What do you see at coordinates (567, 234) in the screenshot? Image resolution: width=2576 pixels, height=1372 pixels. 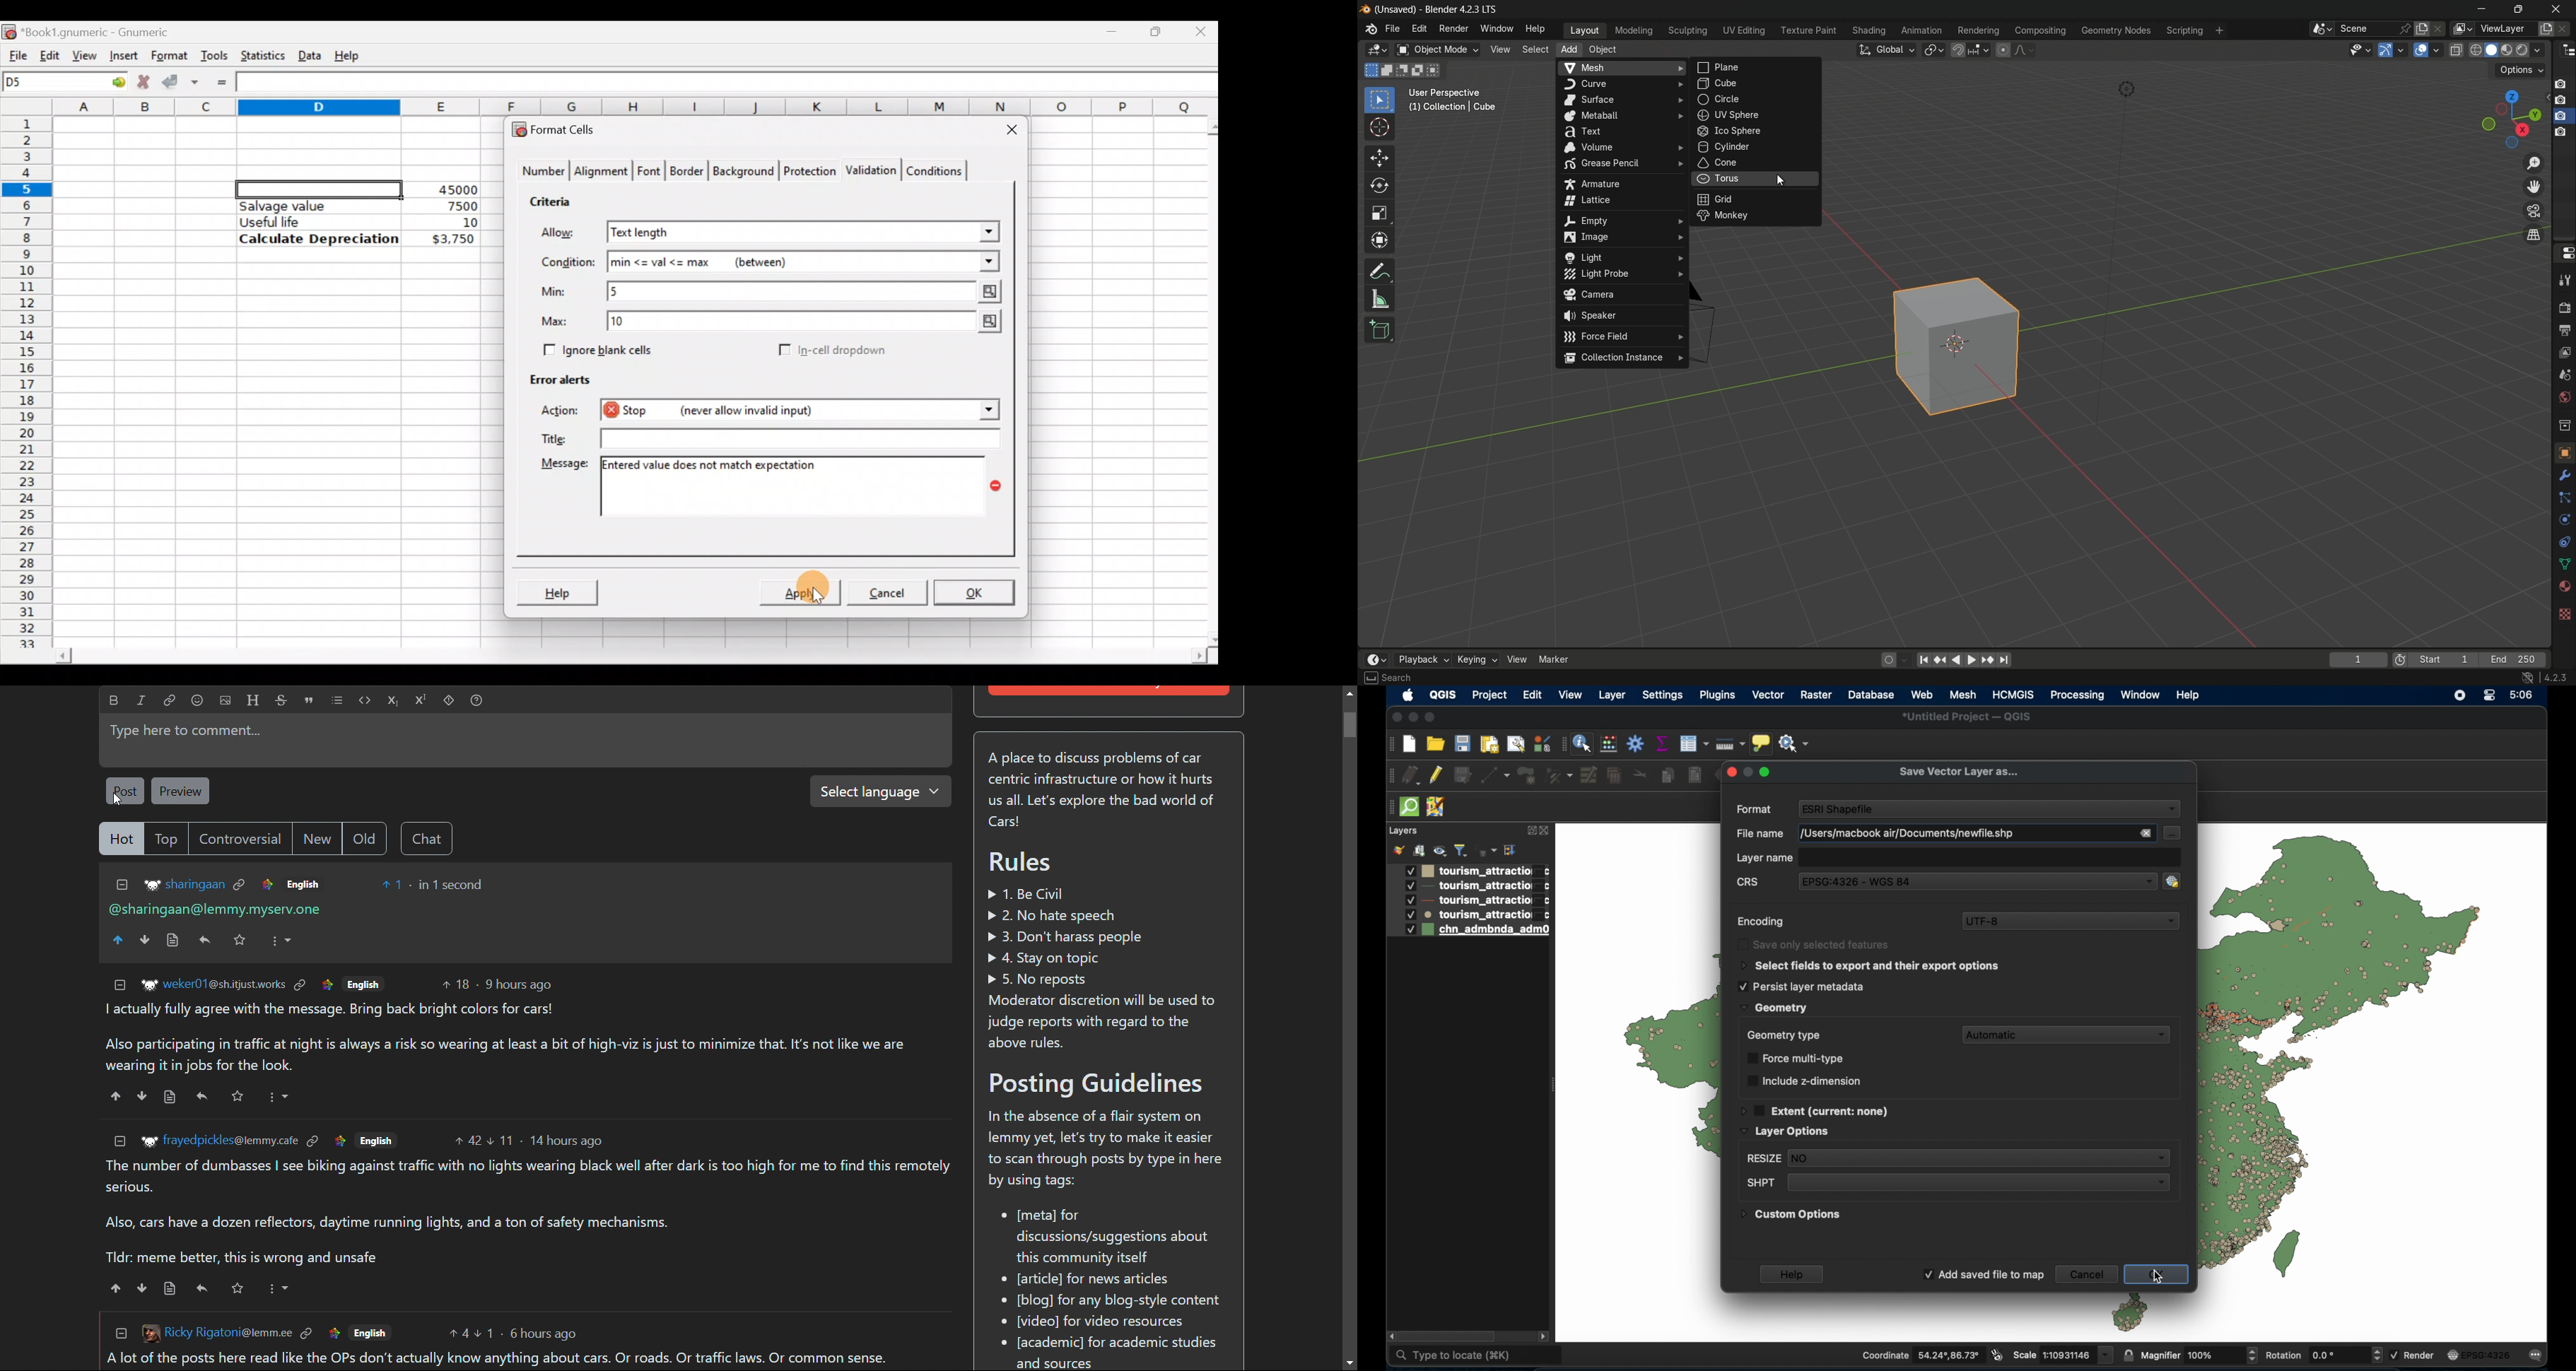 I see `Allow` at bounding box center [567, 234].